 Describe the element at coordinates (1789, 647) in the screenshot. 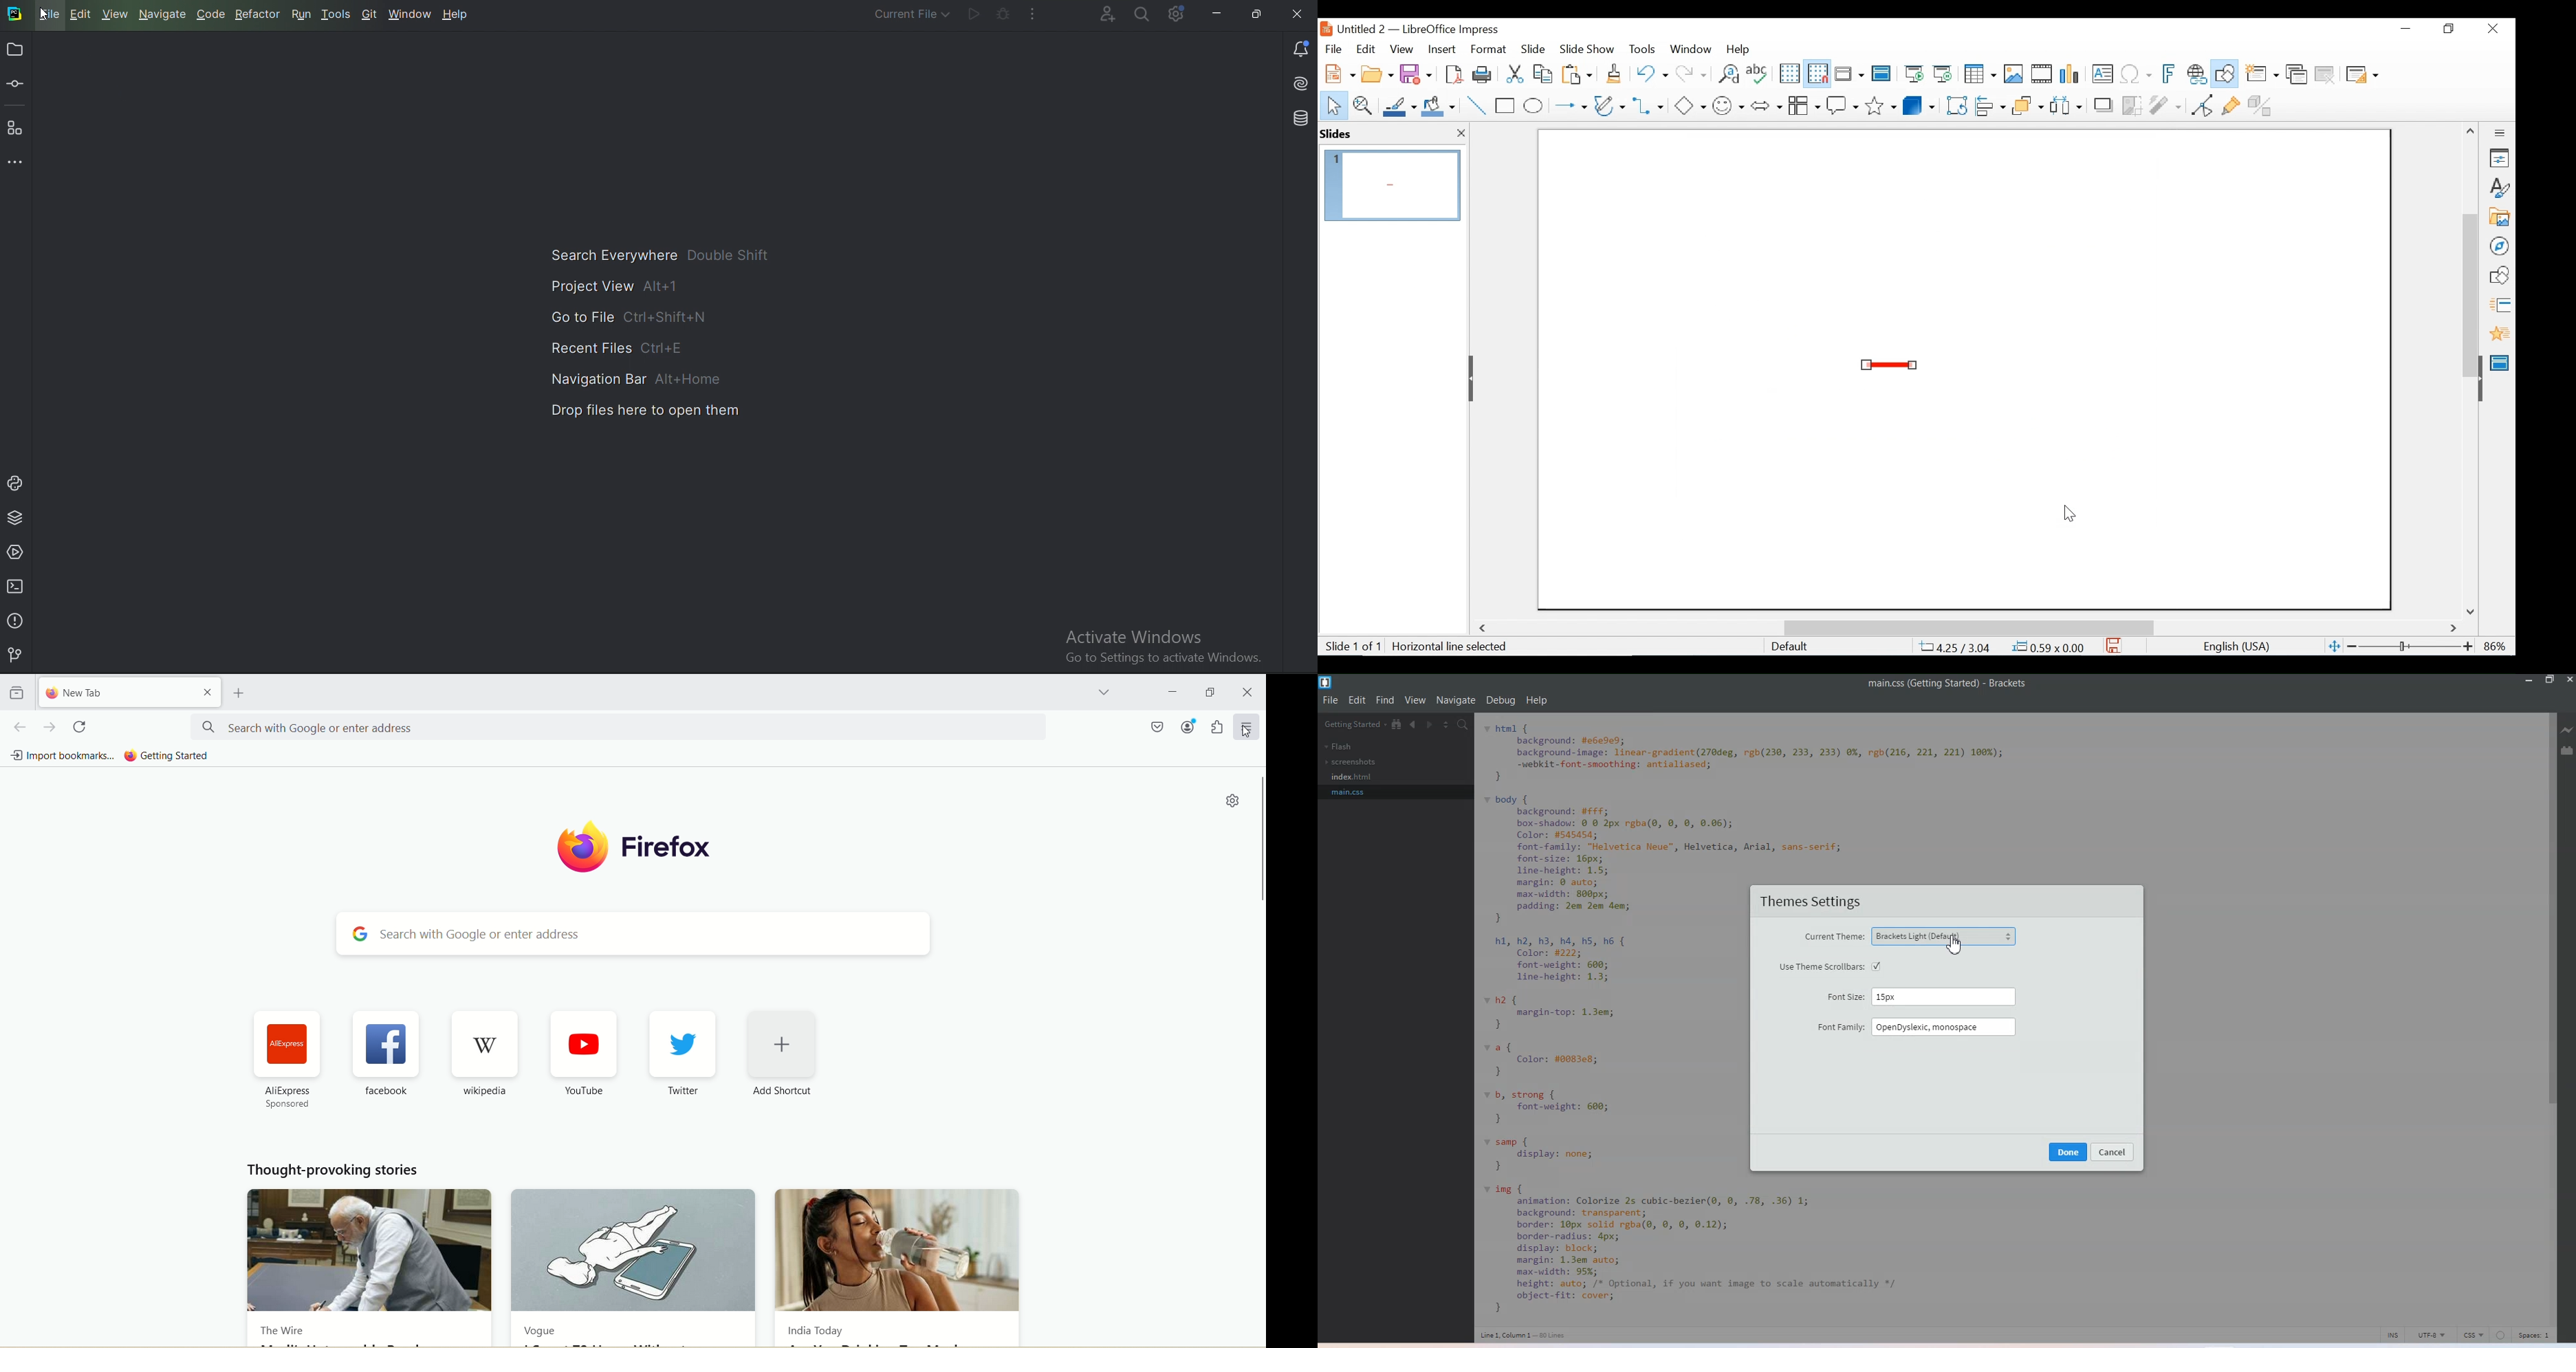

I see `Default` at that location.